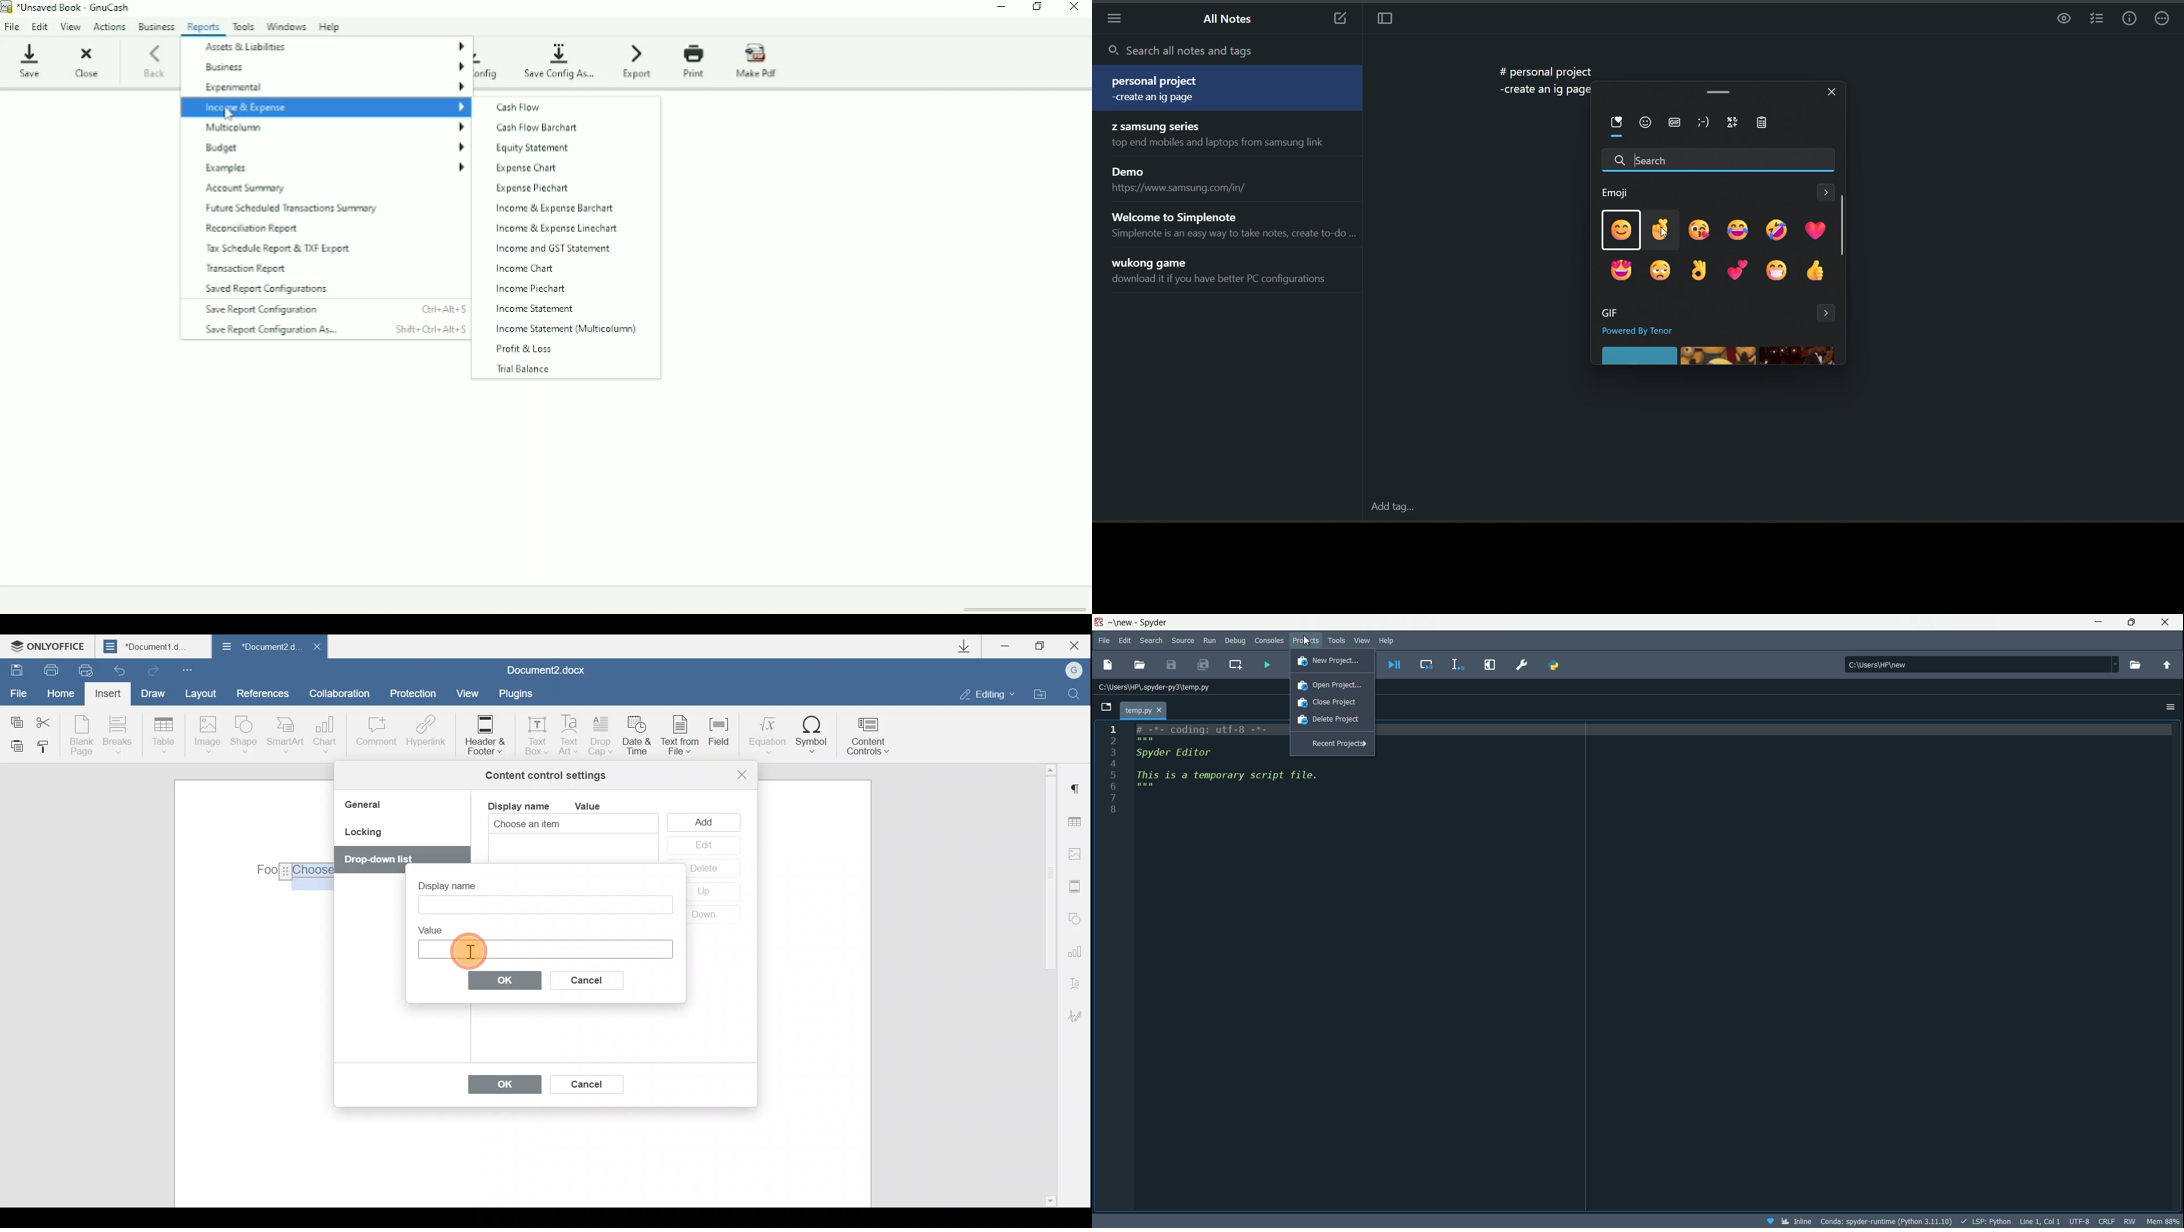  What do you see at coordinates (1327, 686) in the screenshot?
I see `Open Project` at bounding box center [1327, 686].